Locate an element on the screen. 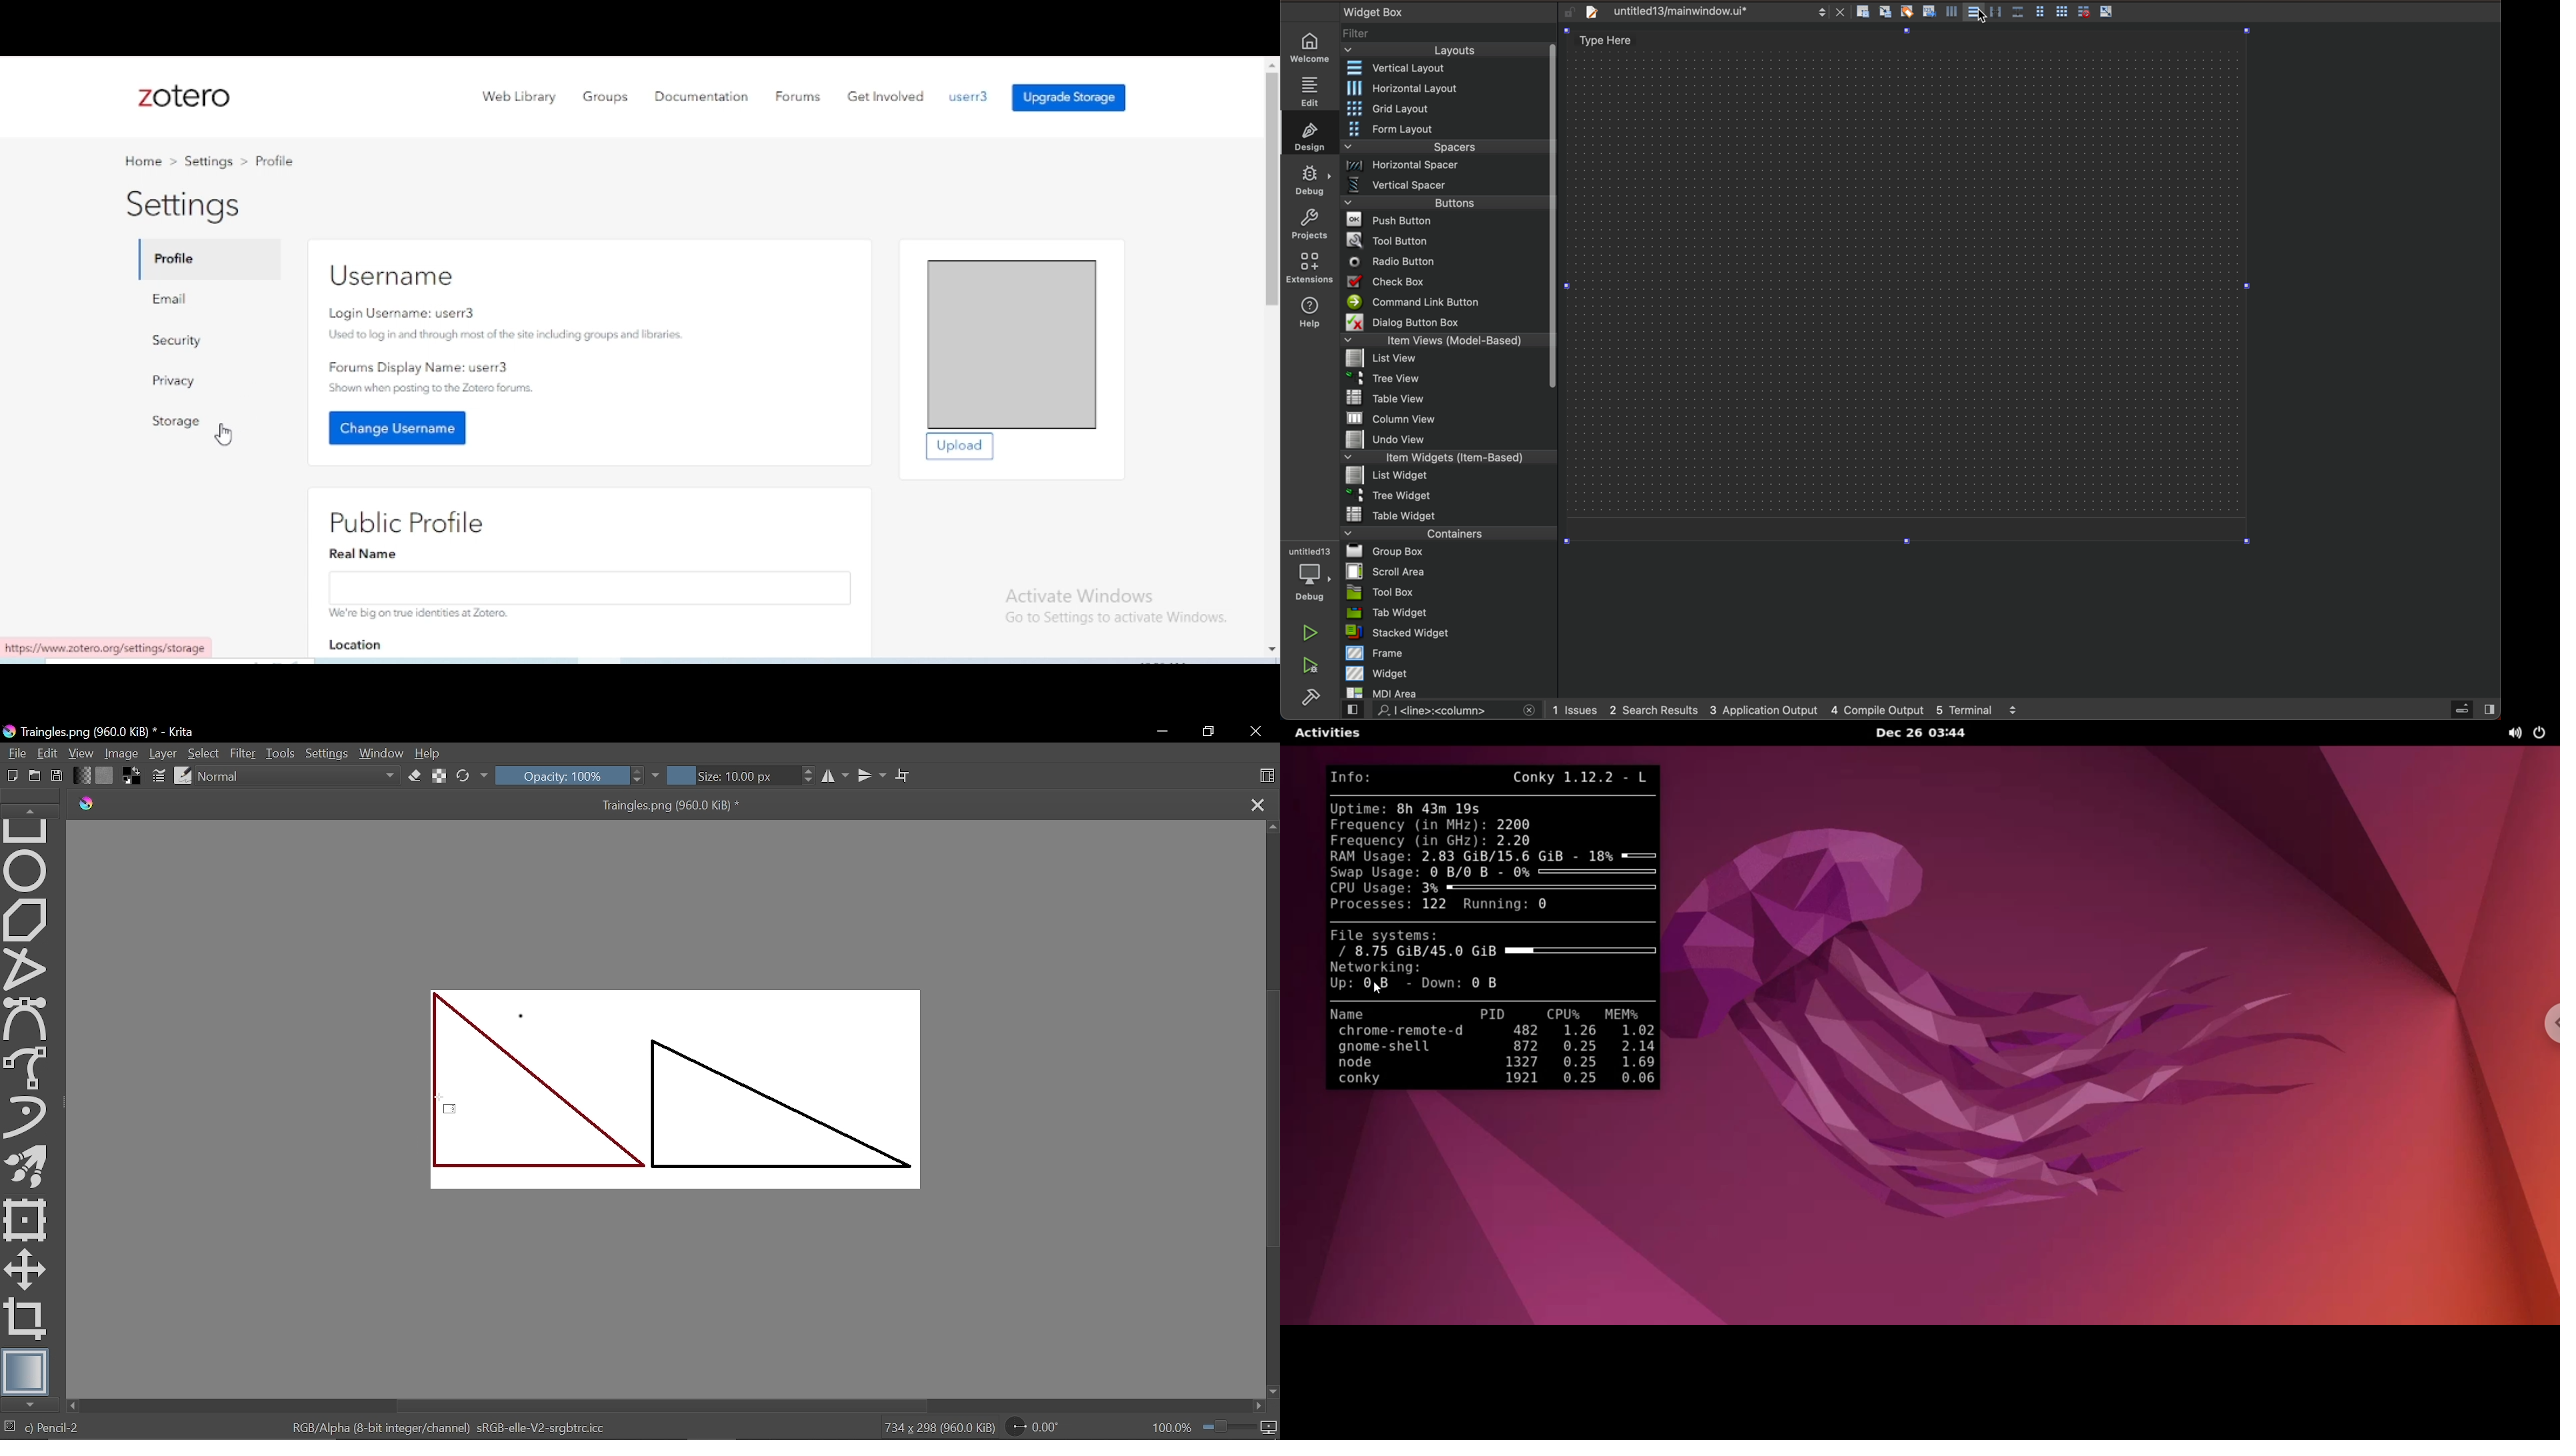 The height and width of the screenshot is (1456, 2576). Cursor is located at coordinates (454, 1109).